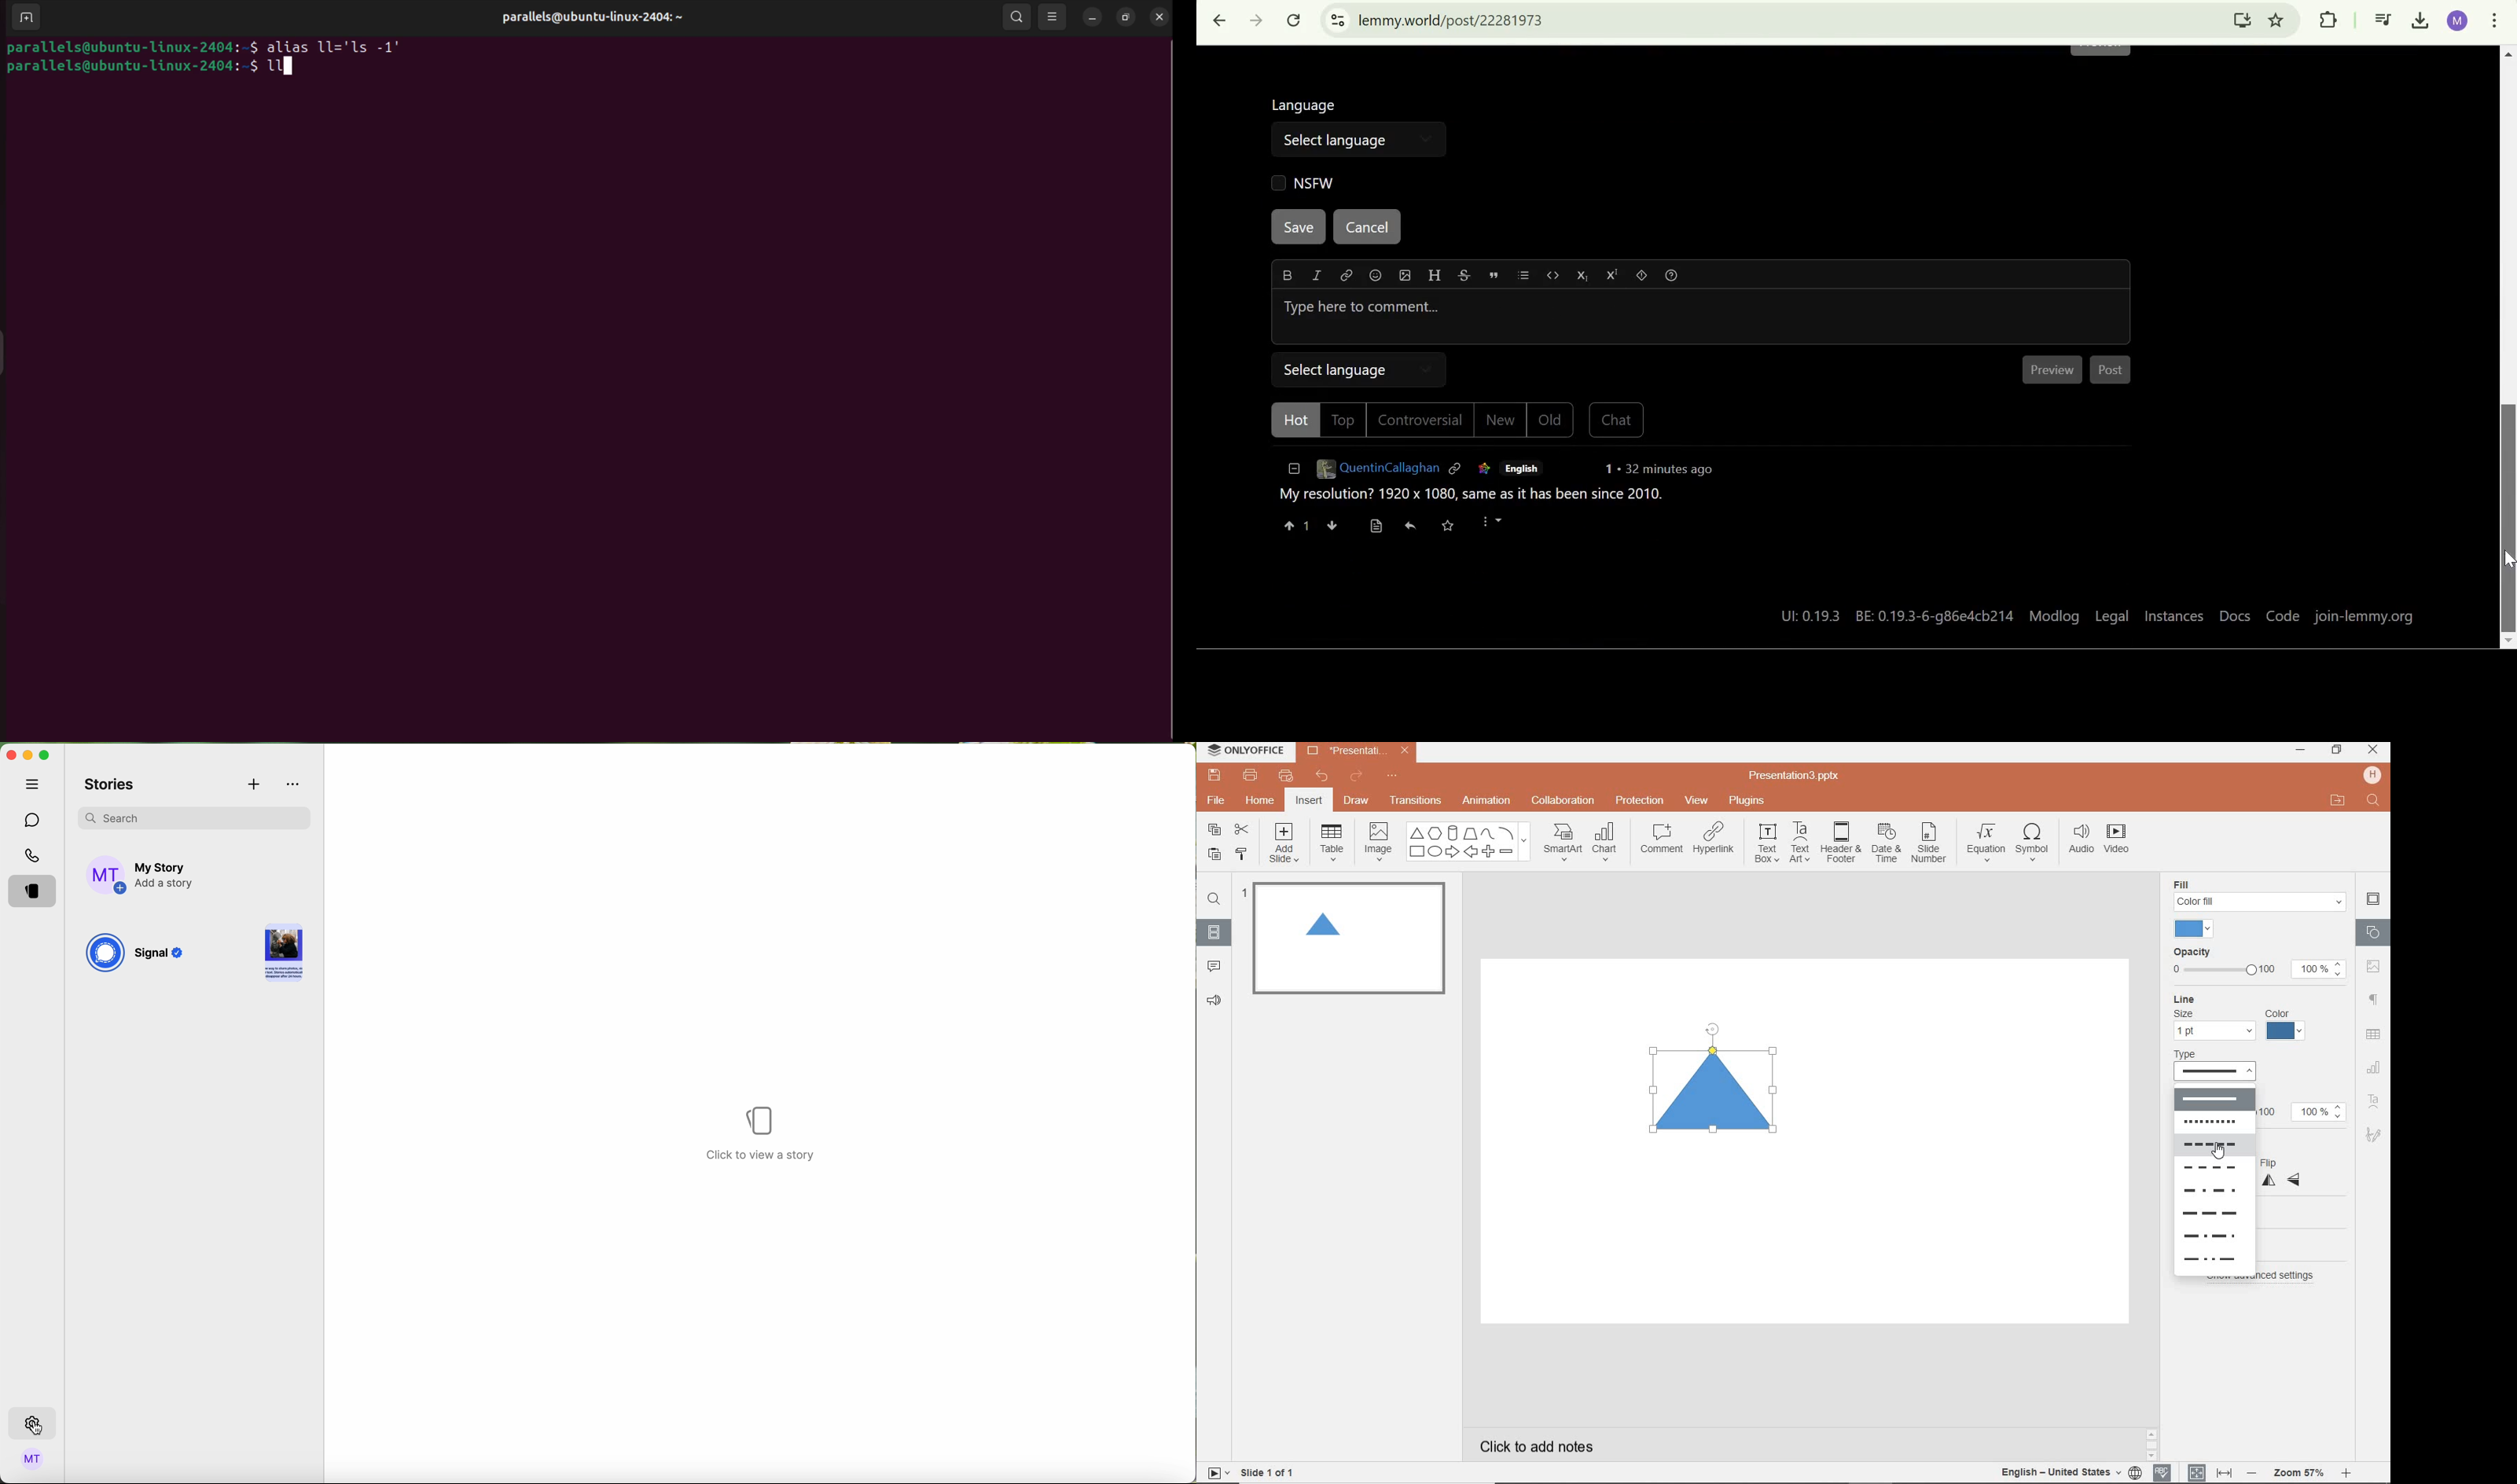  I want to click on CUT, so click(1243, 829).